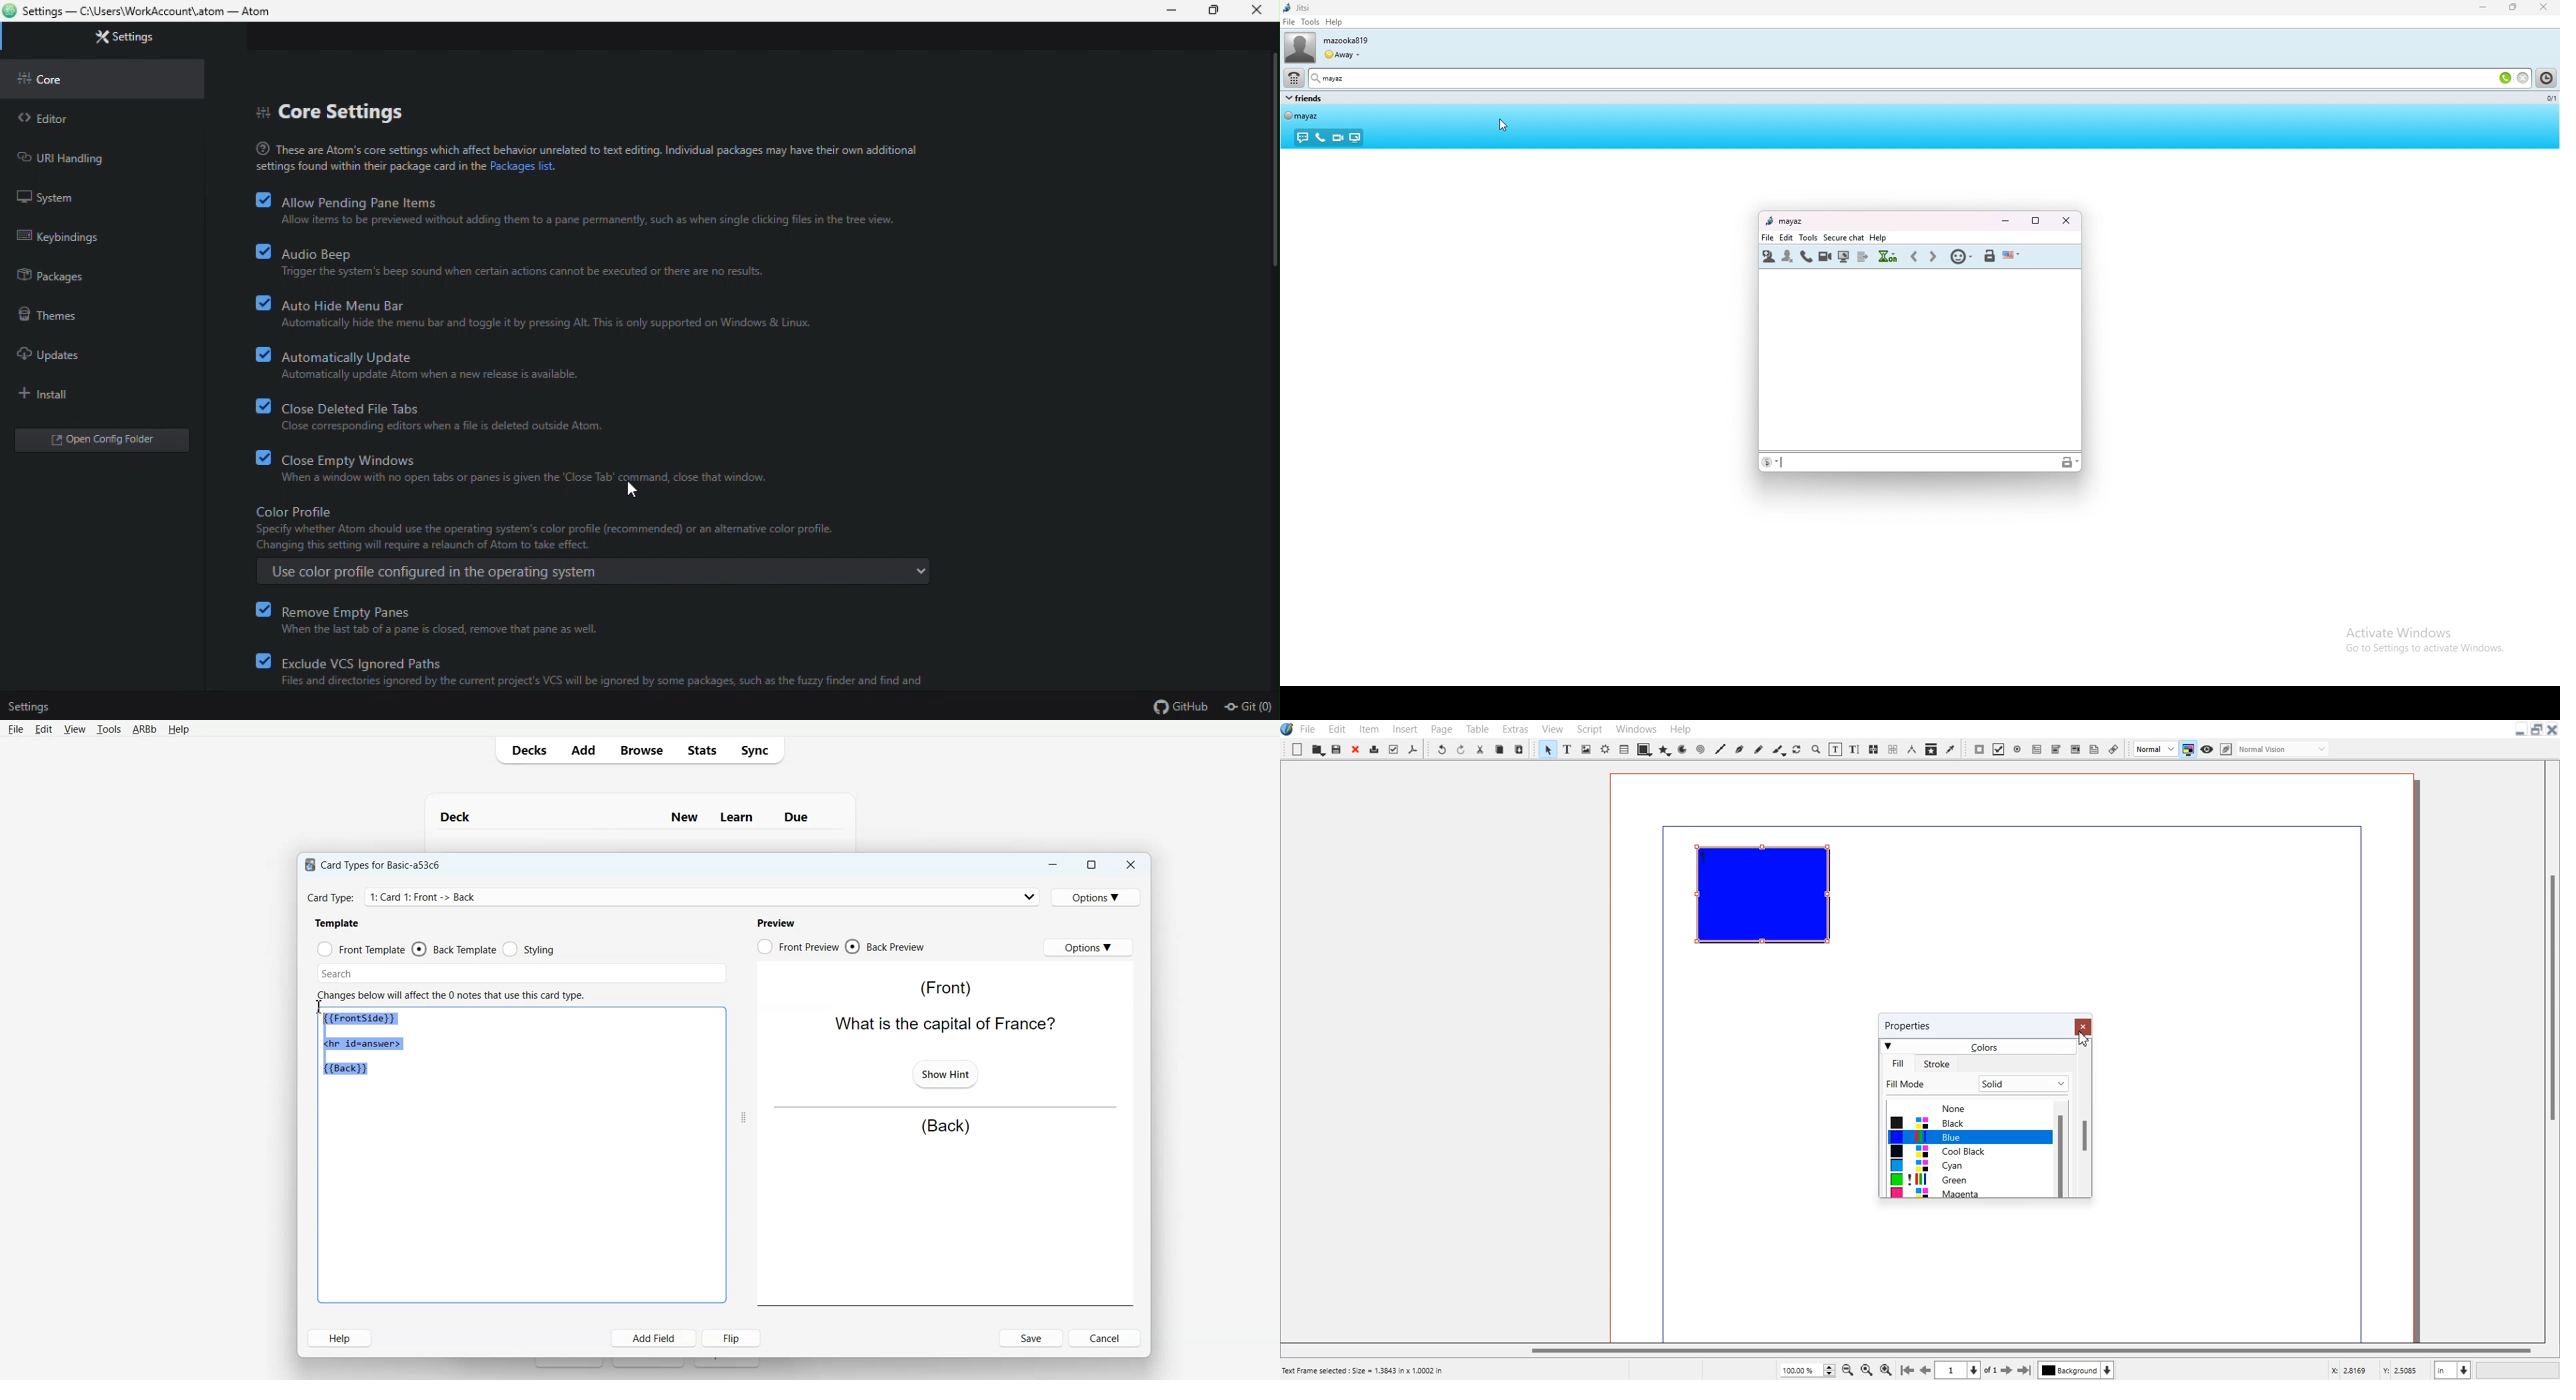 This screenshot has height=1400, width=2576. What do you see at coordinates (2187, 749) in the screenshot?
I see `Toggler mode` at bounding box center [2187, 749].